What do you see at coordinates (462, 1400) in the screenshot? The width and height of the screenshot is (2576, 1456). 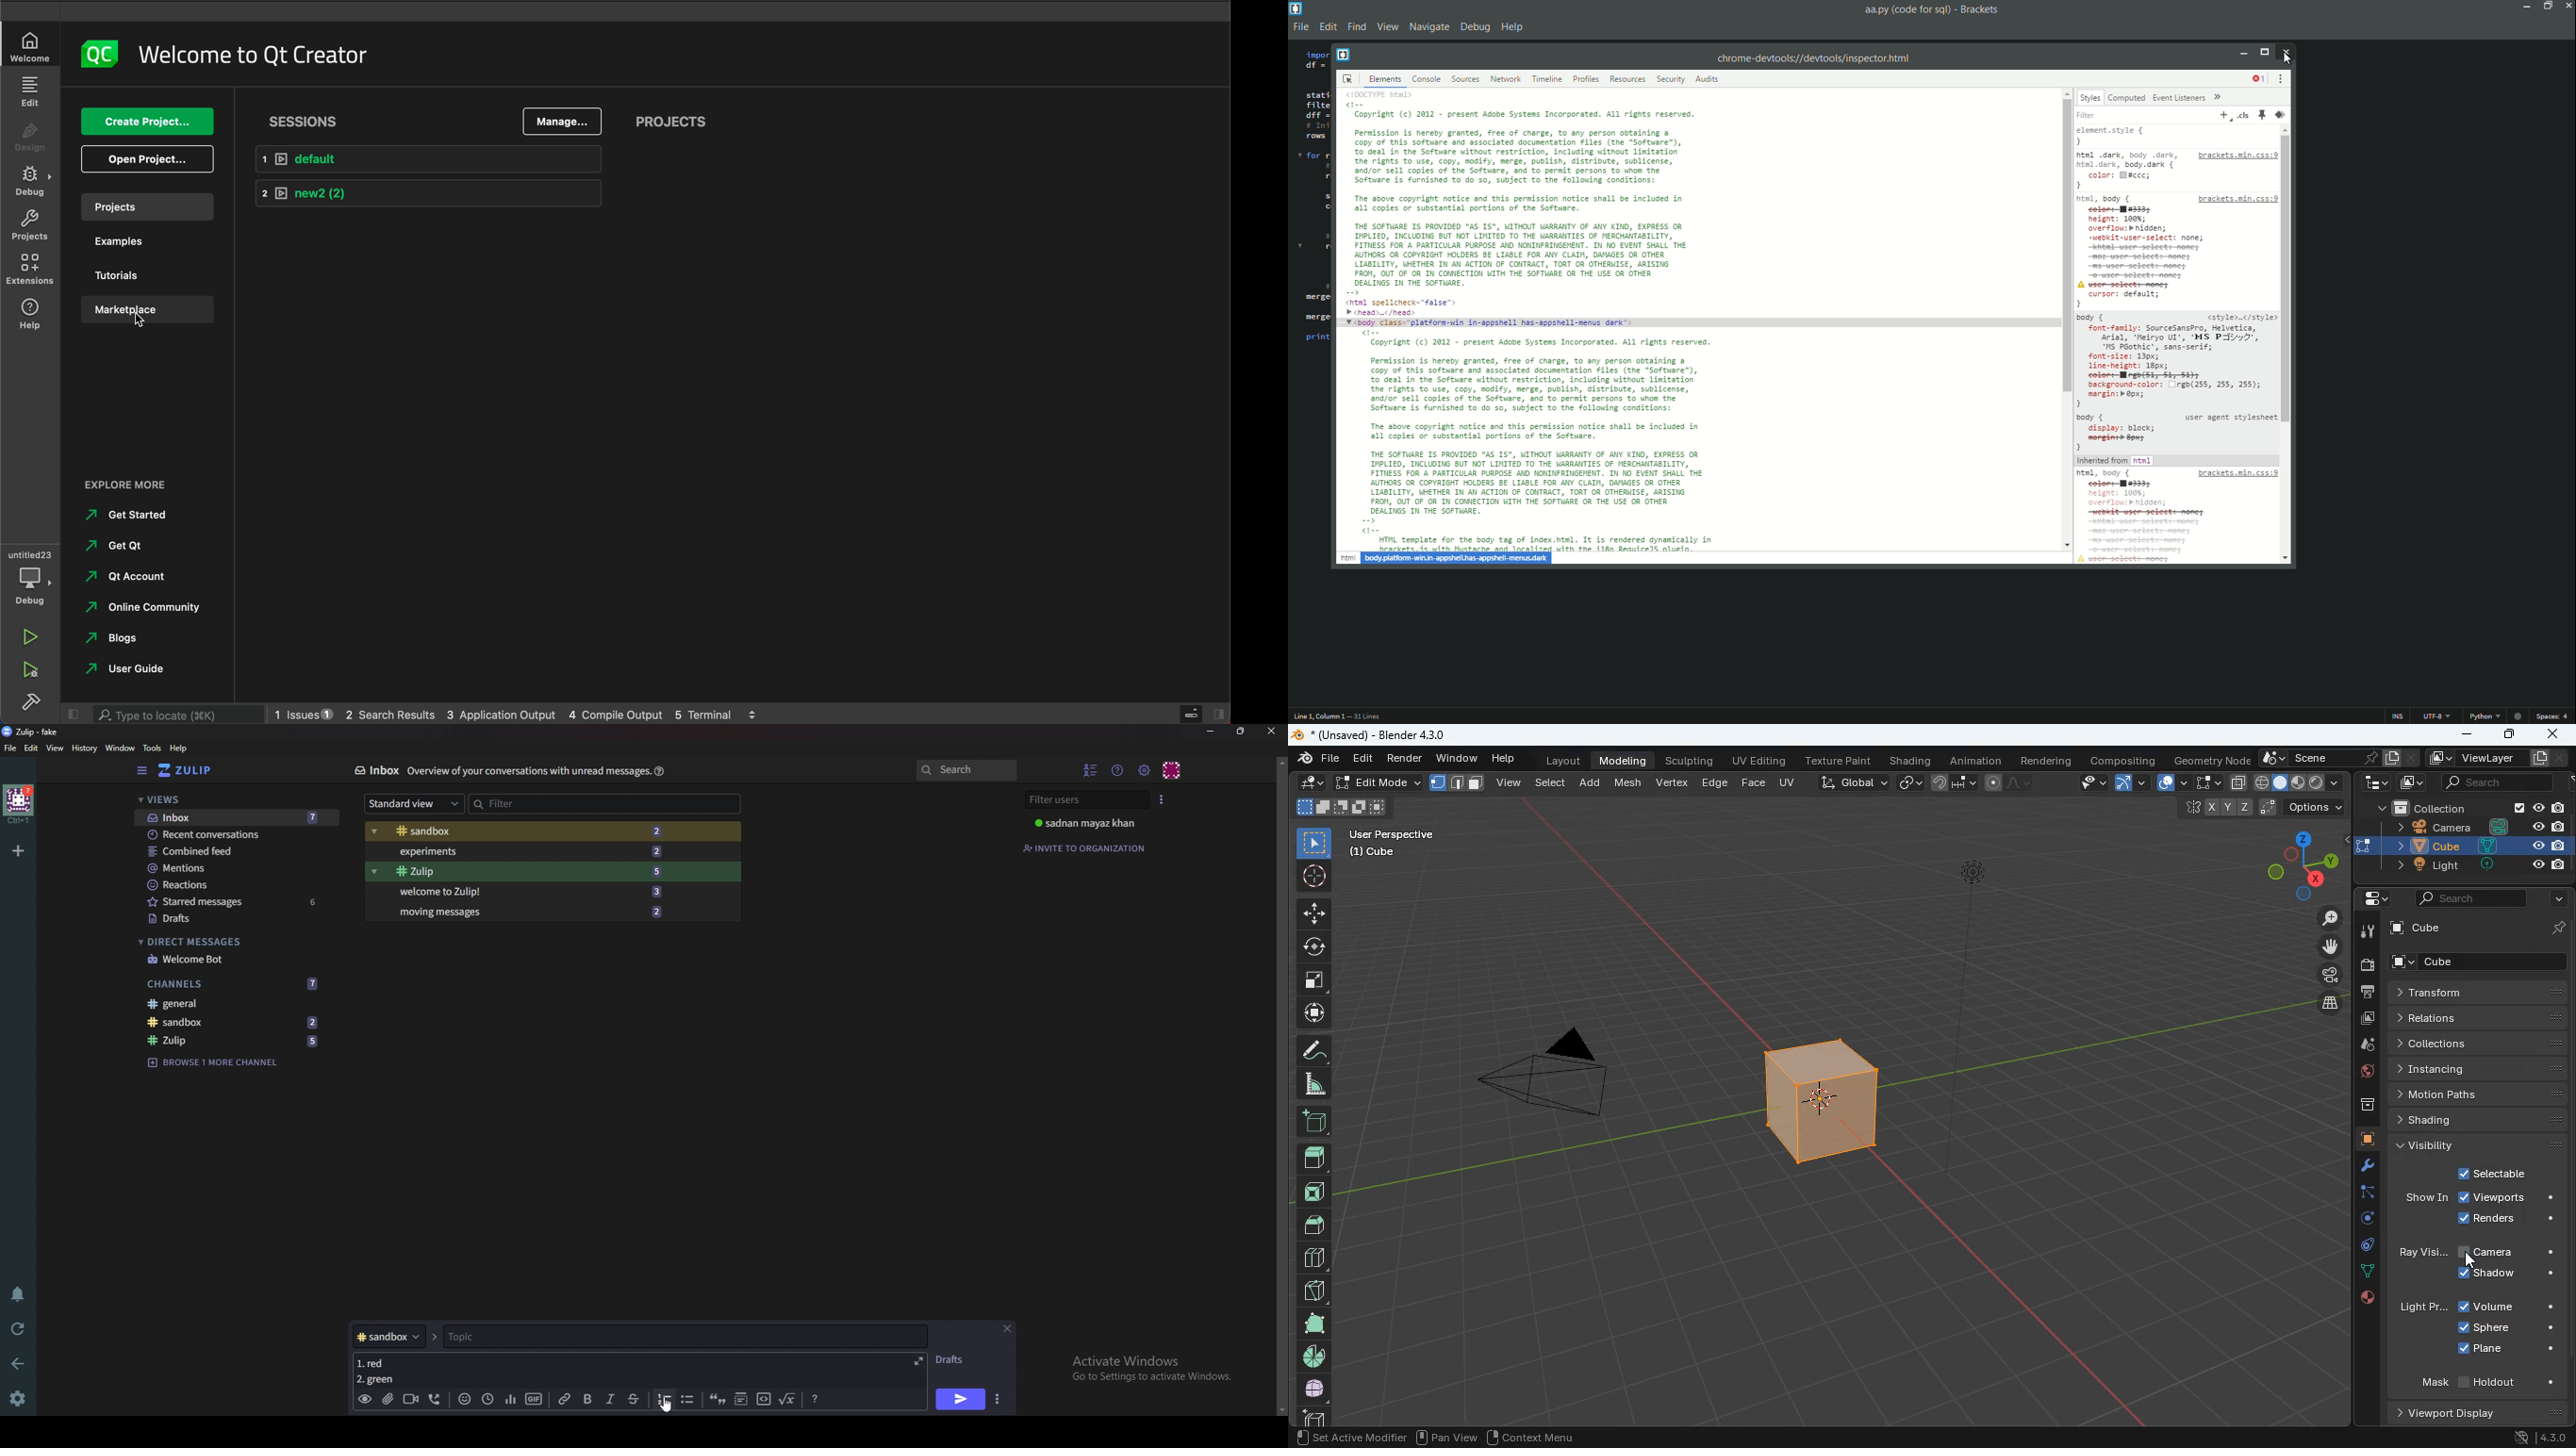 I see `Emoji` at bounding box center [462, 1400].